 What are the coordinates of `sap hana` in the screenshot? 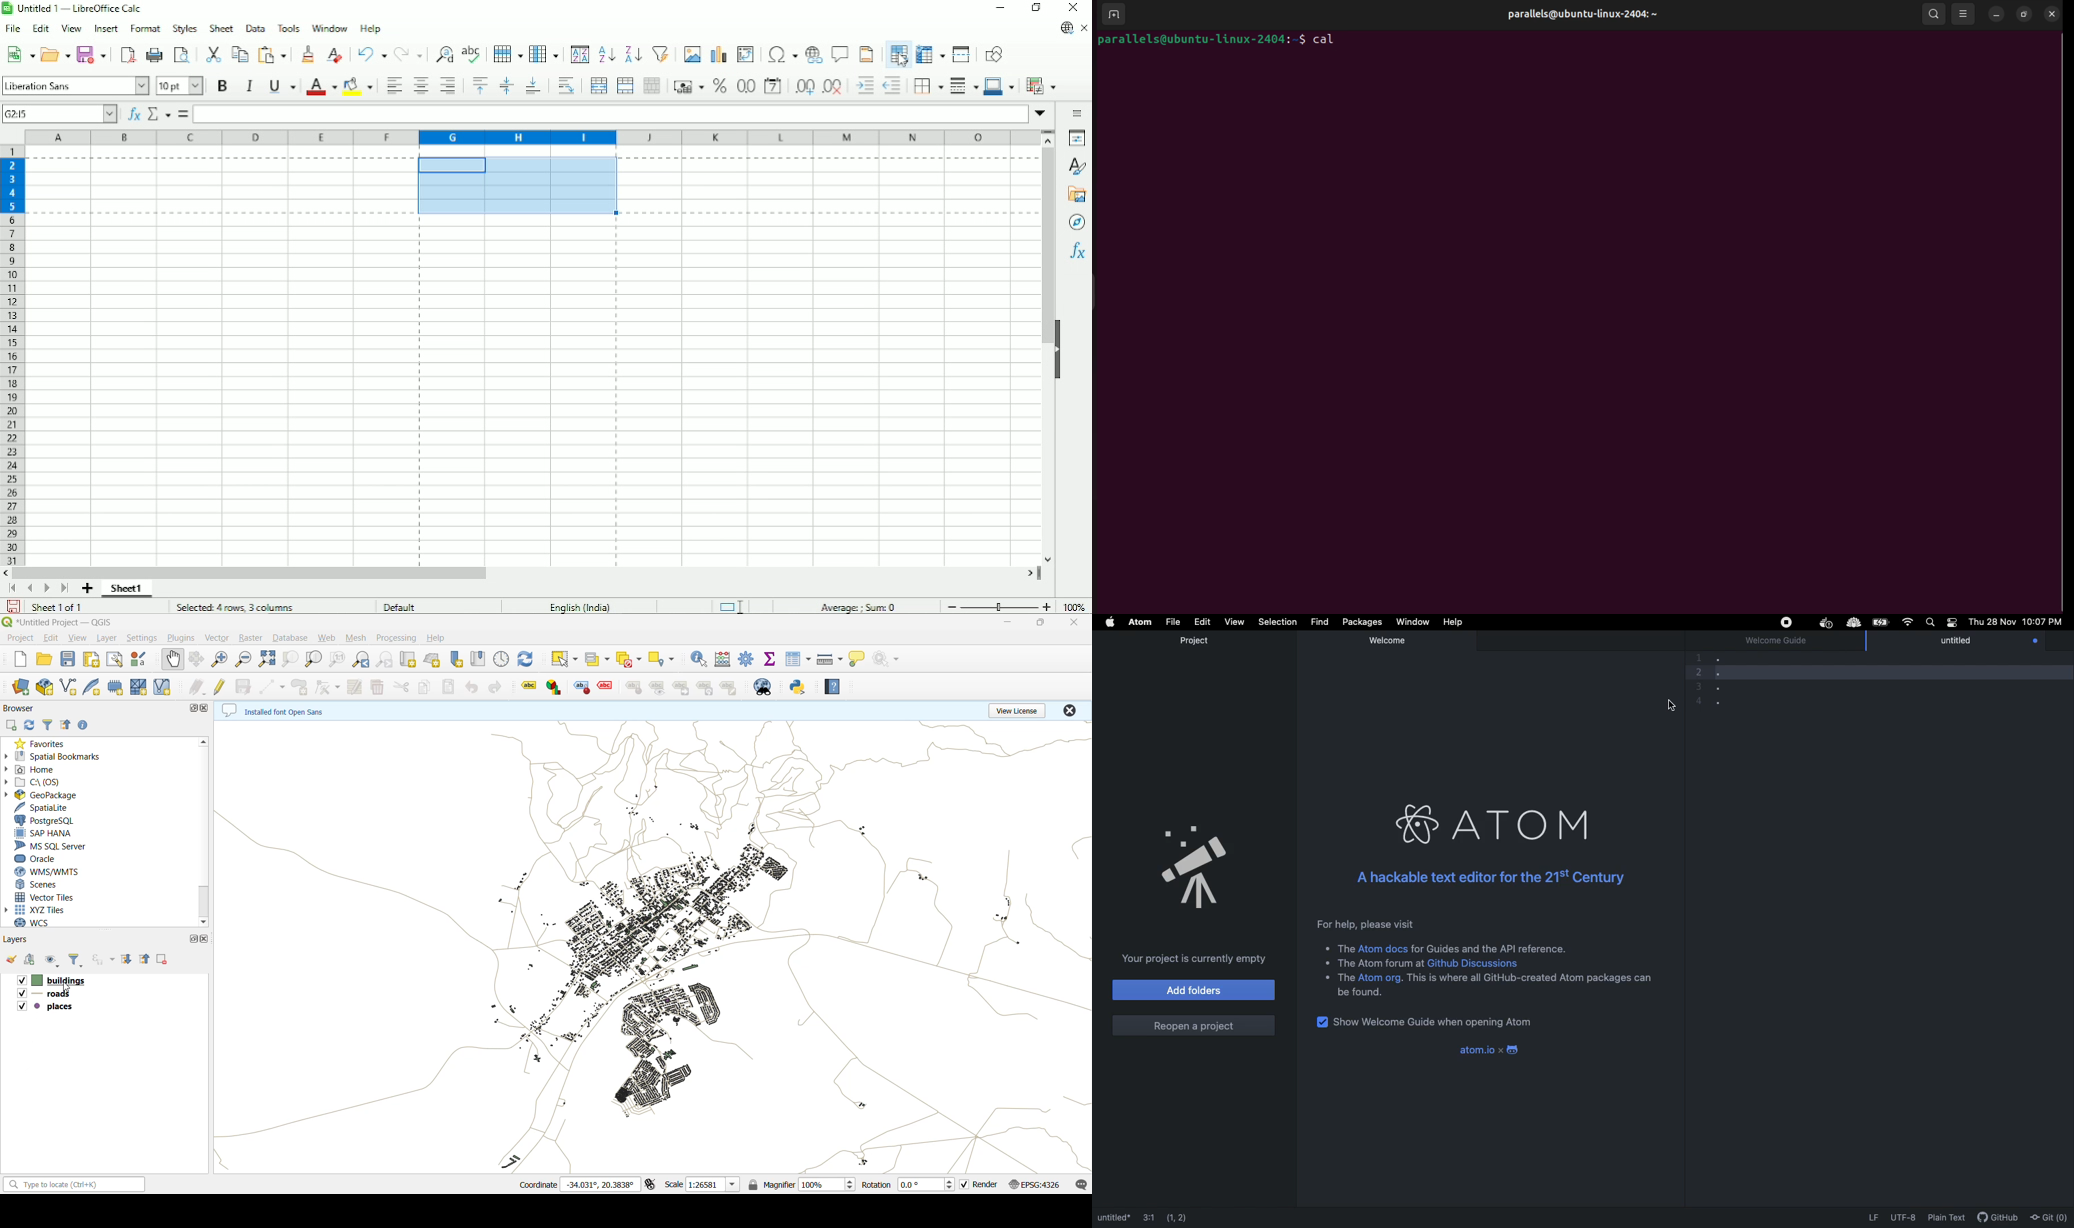 It's located at (53, 832).